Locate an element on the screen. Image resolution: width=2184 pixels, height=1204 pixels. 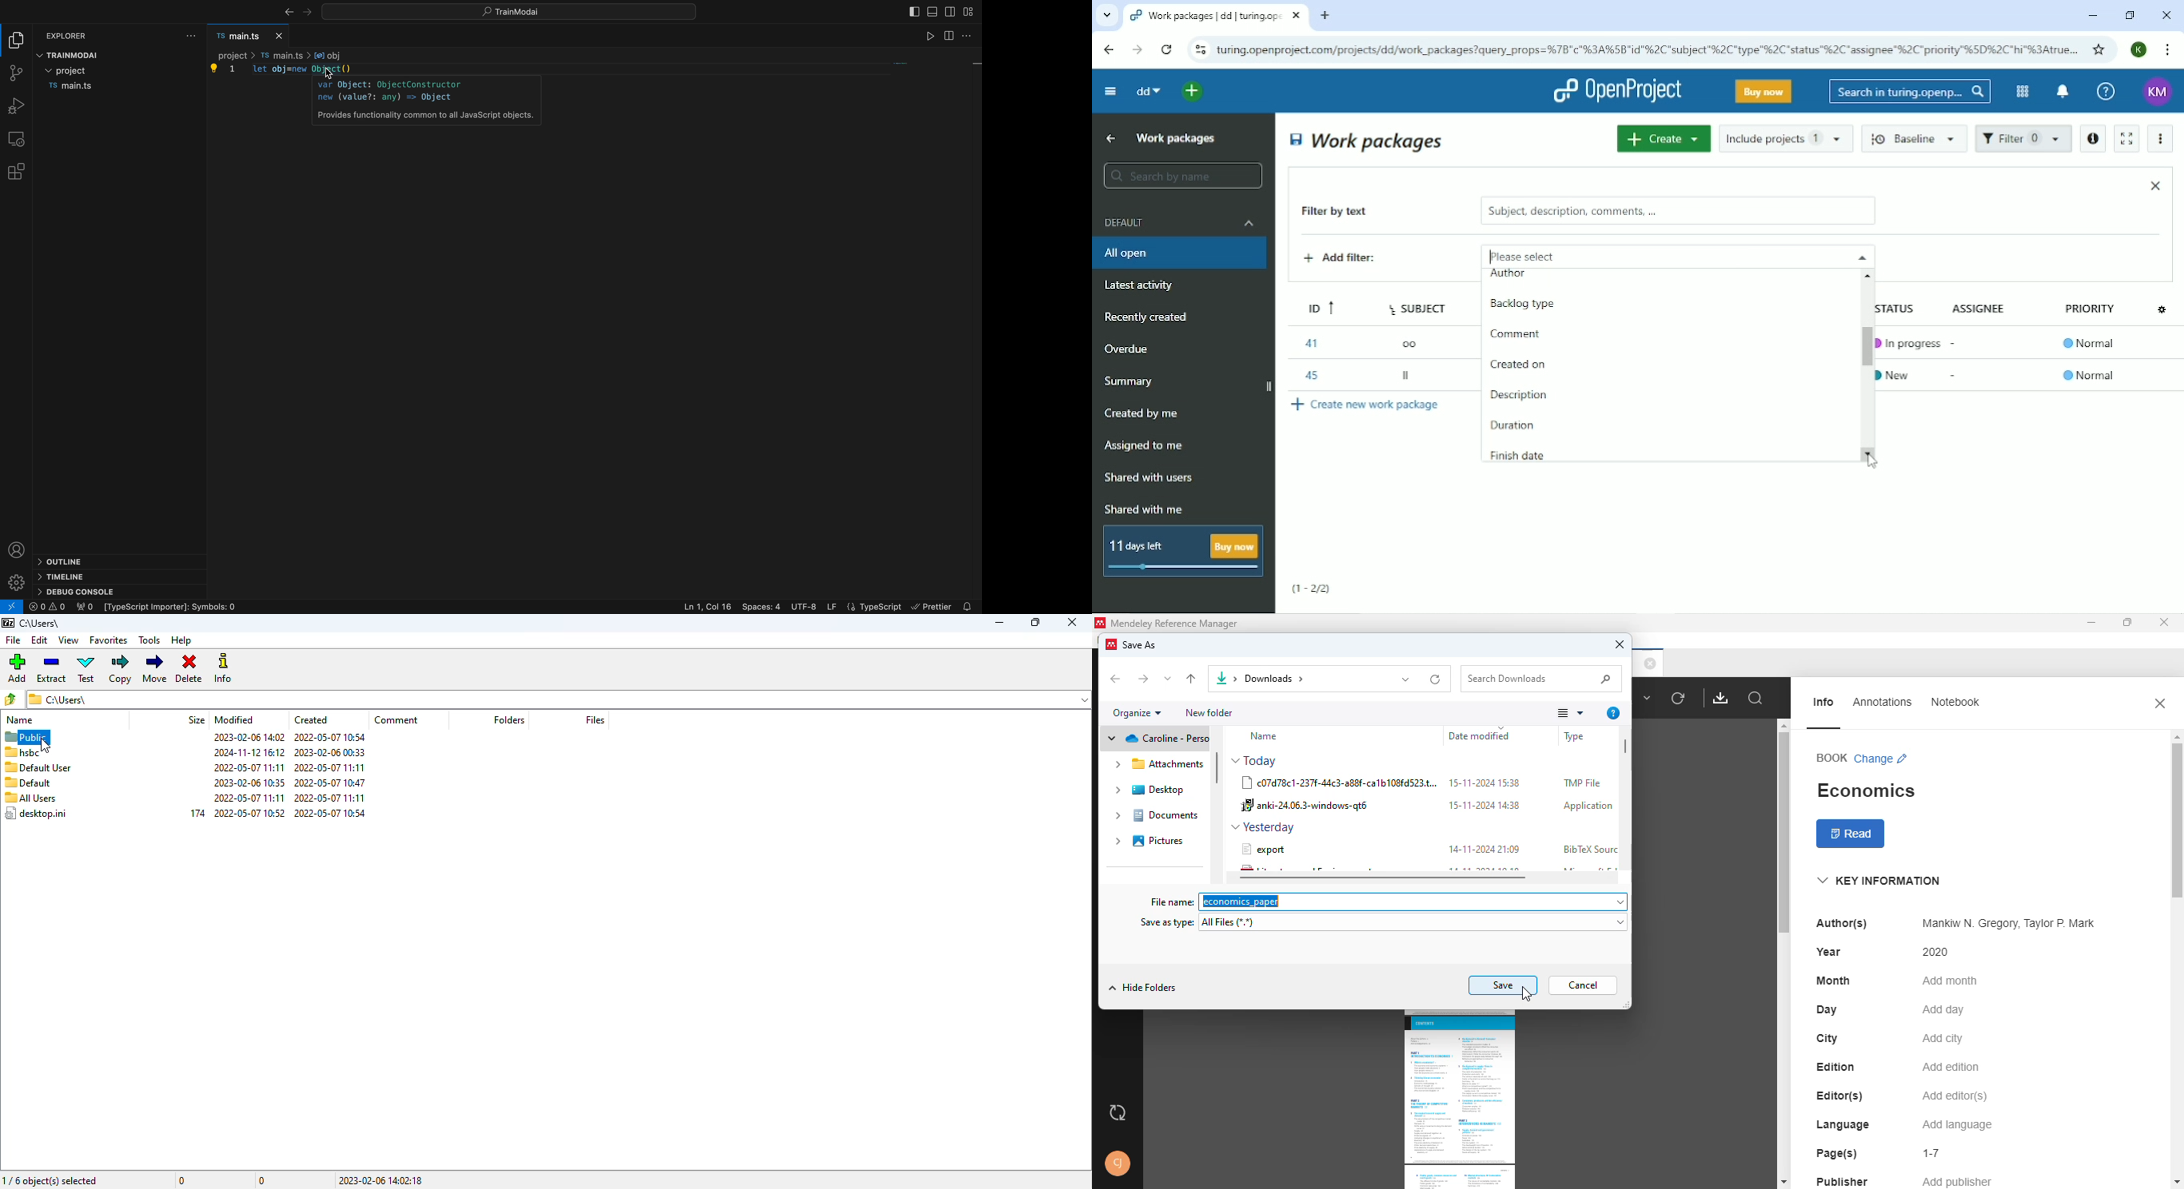
add is located at coordinates (17, 668).